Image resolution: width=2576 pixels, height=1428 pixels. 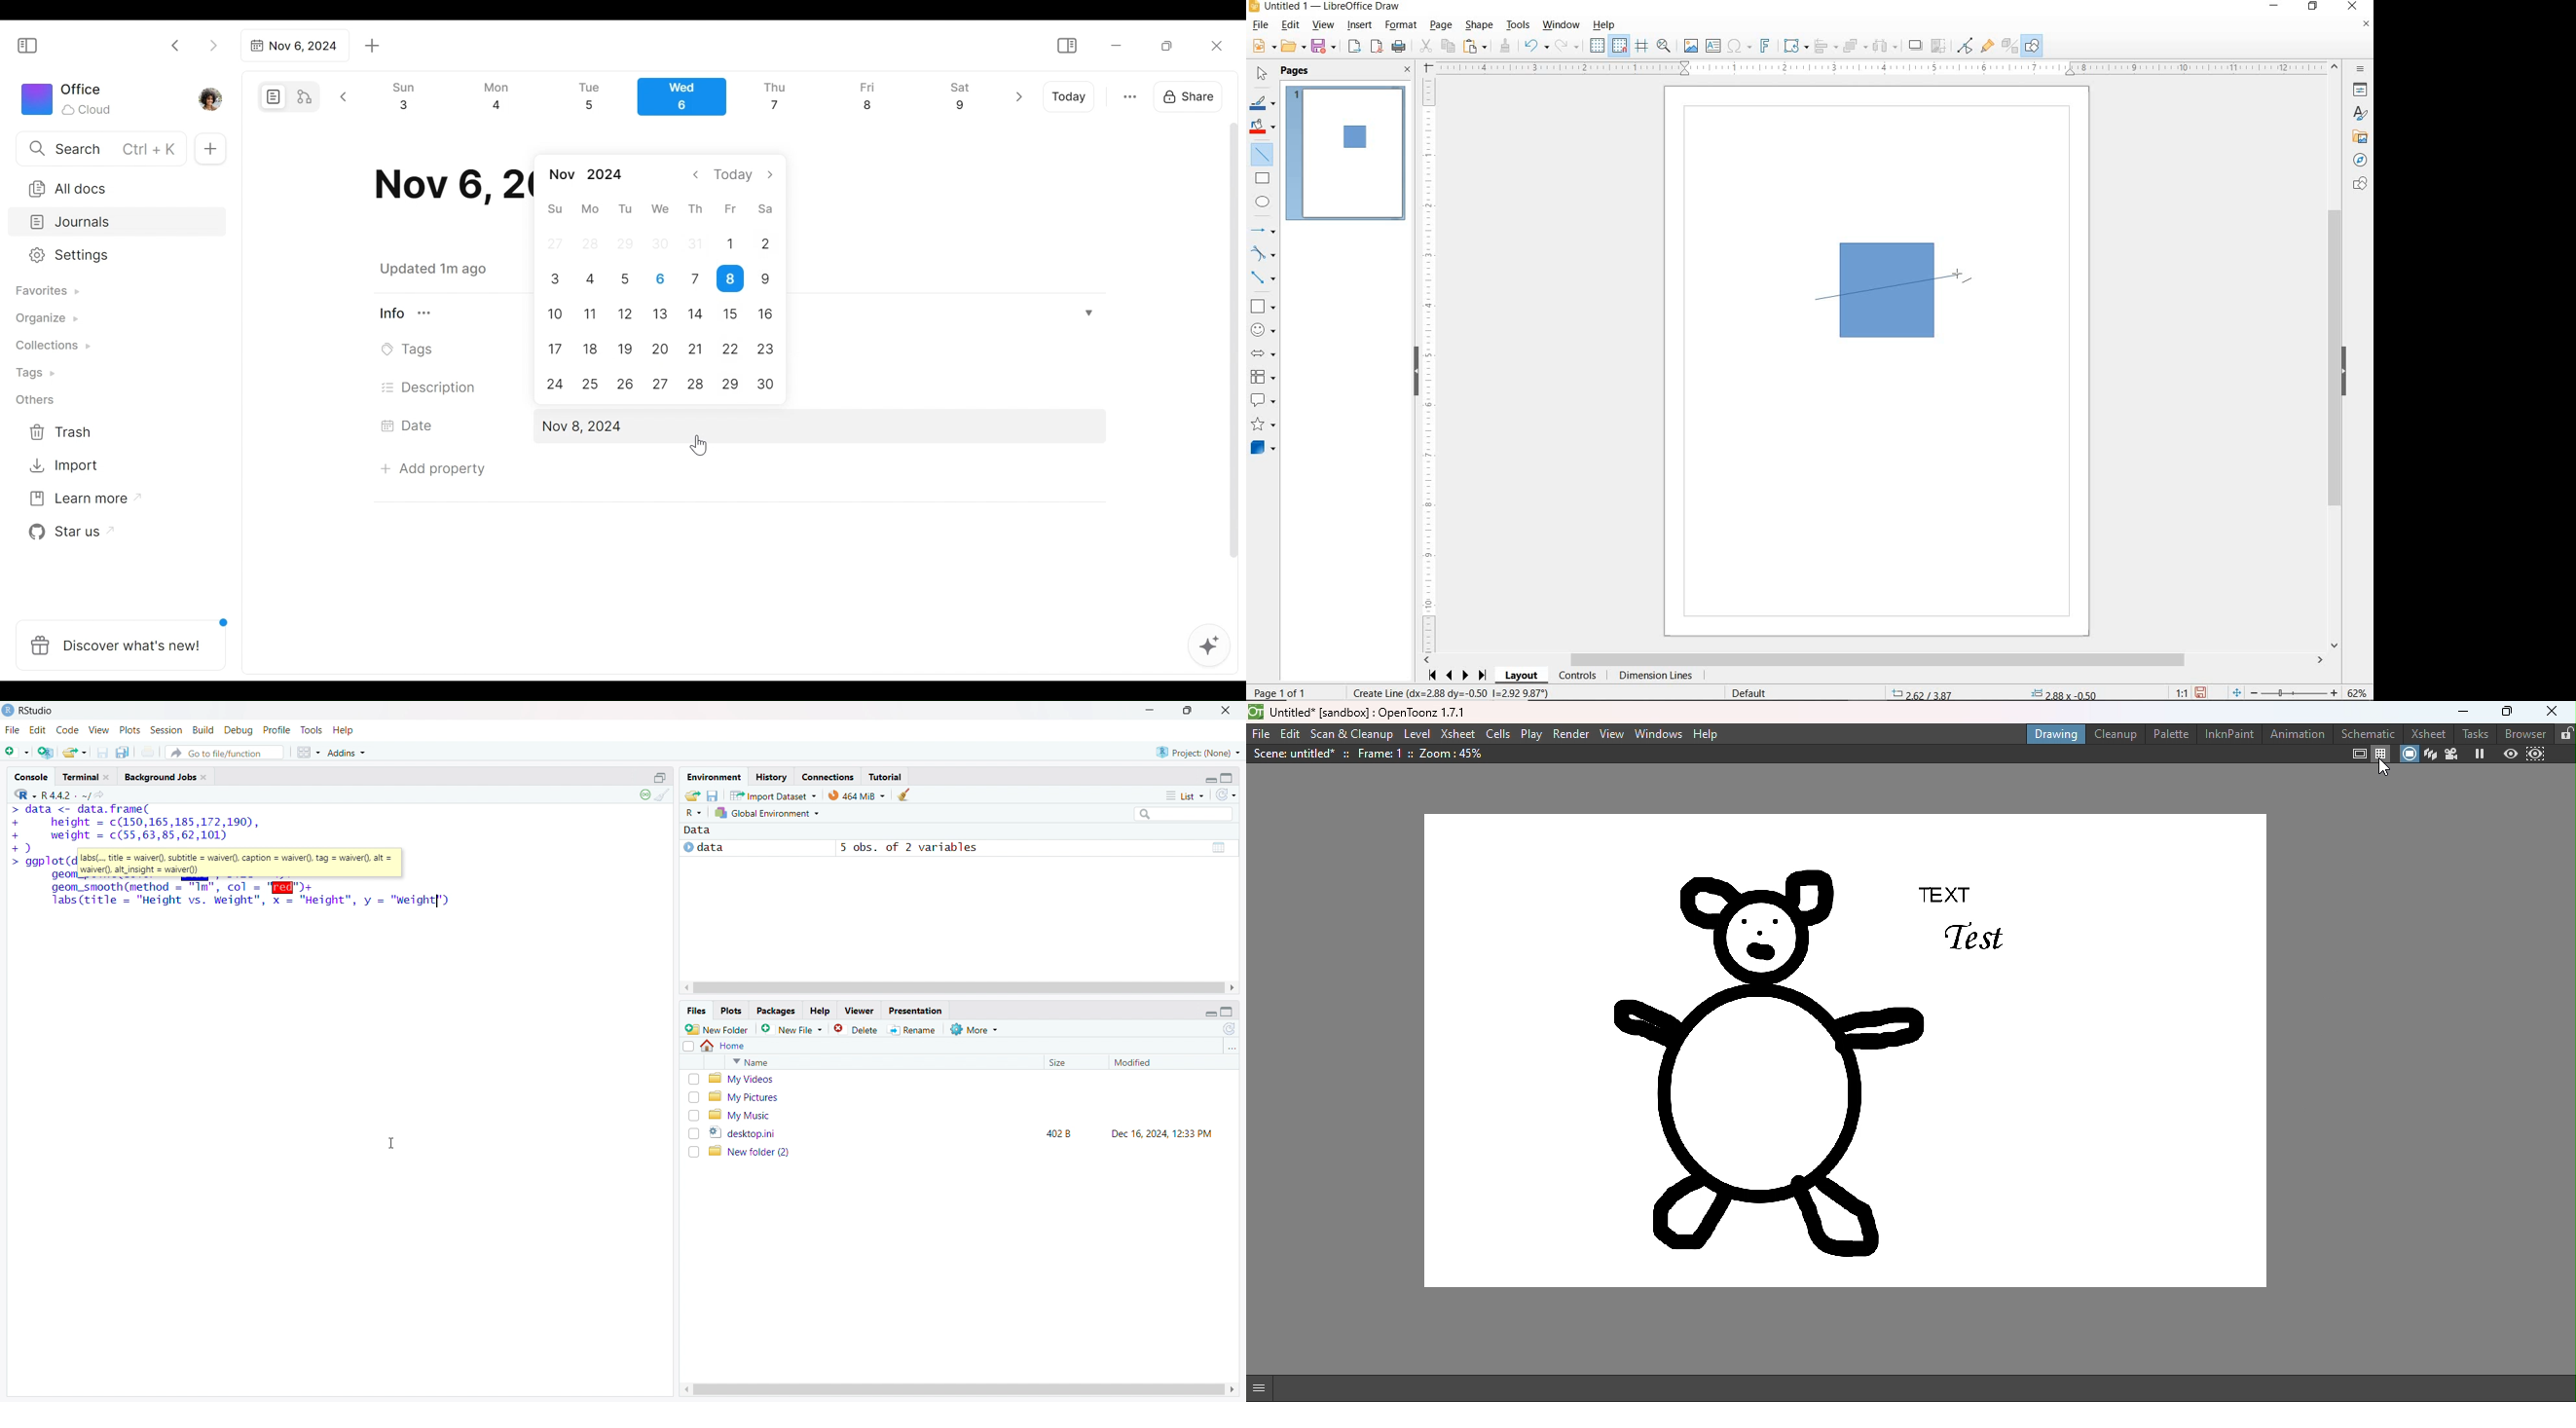 What do you see at coordinates (2359, 136) in the screenshot?
I see `GALLERY` at bounding box center [2359, 136].